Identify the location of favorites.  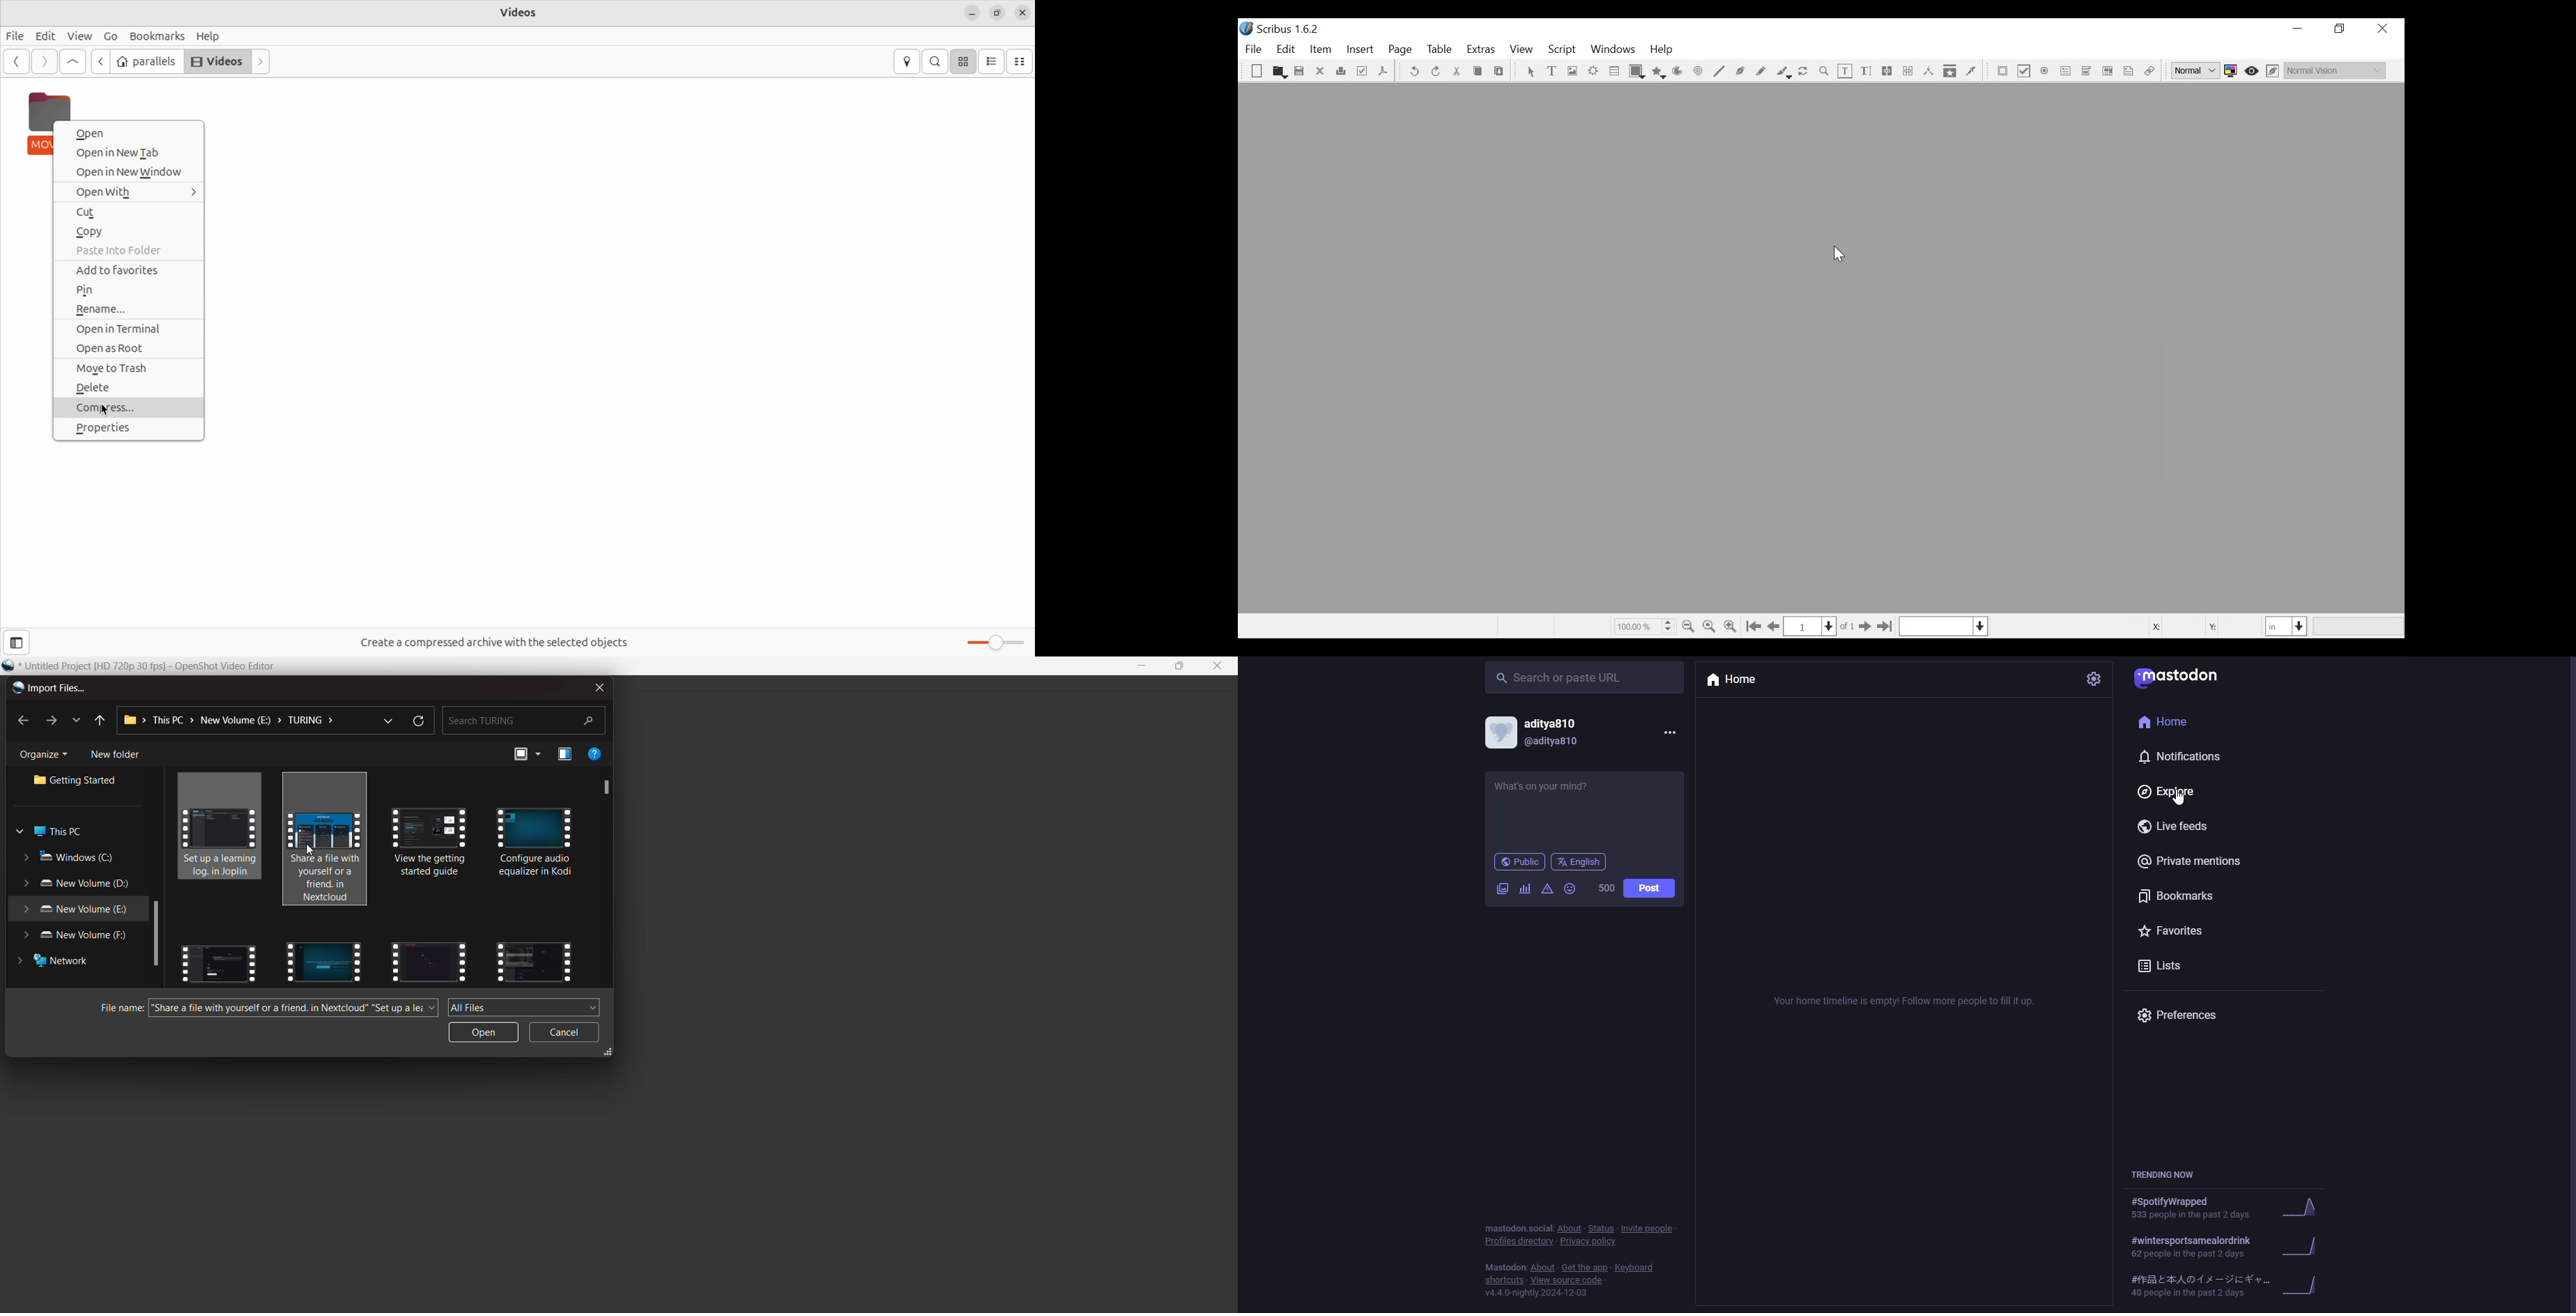
(2177, 930).